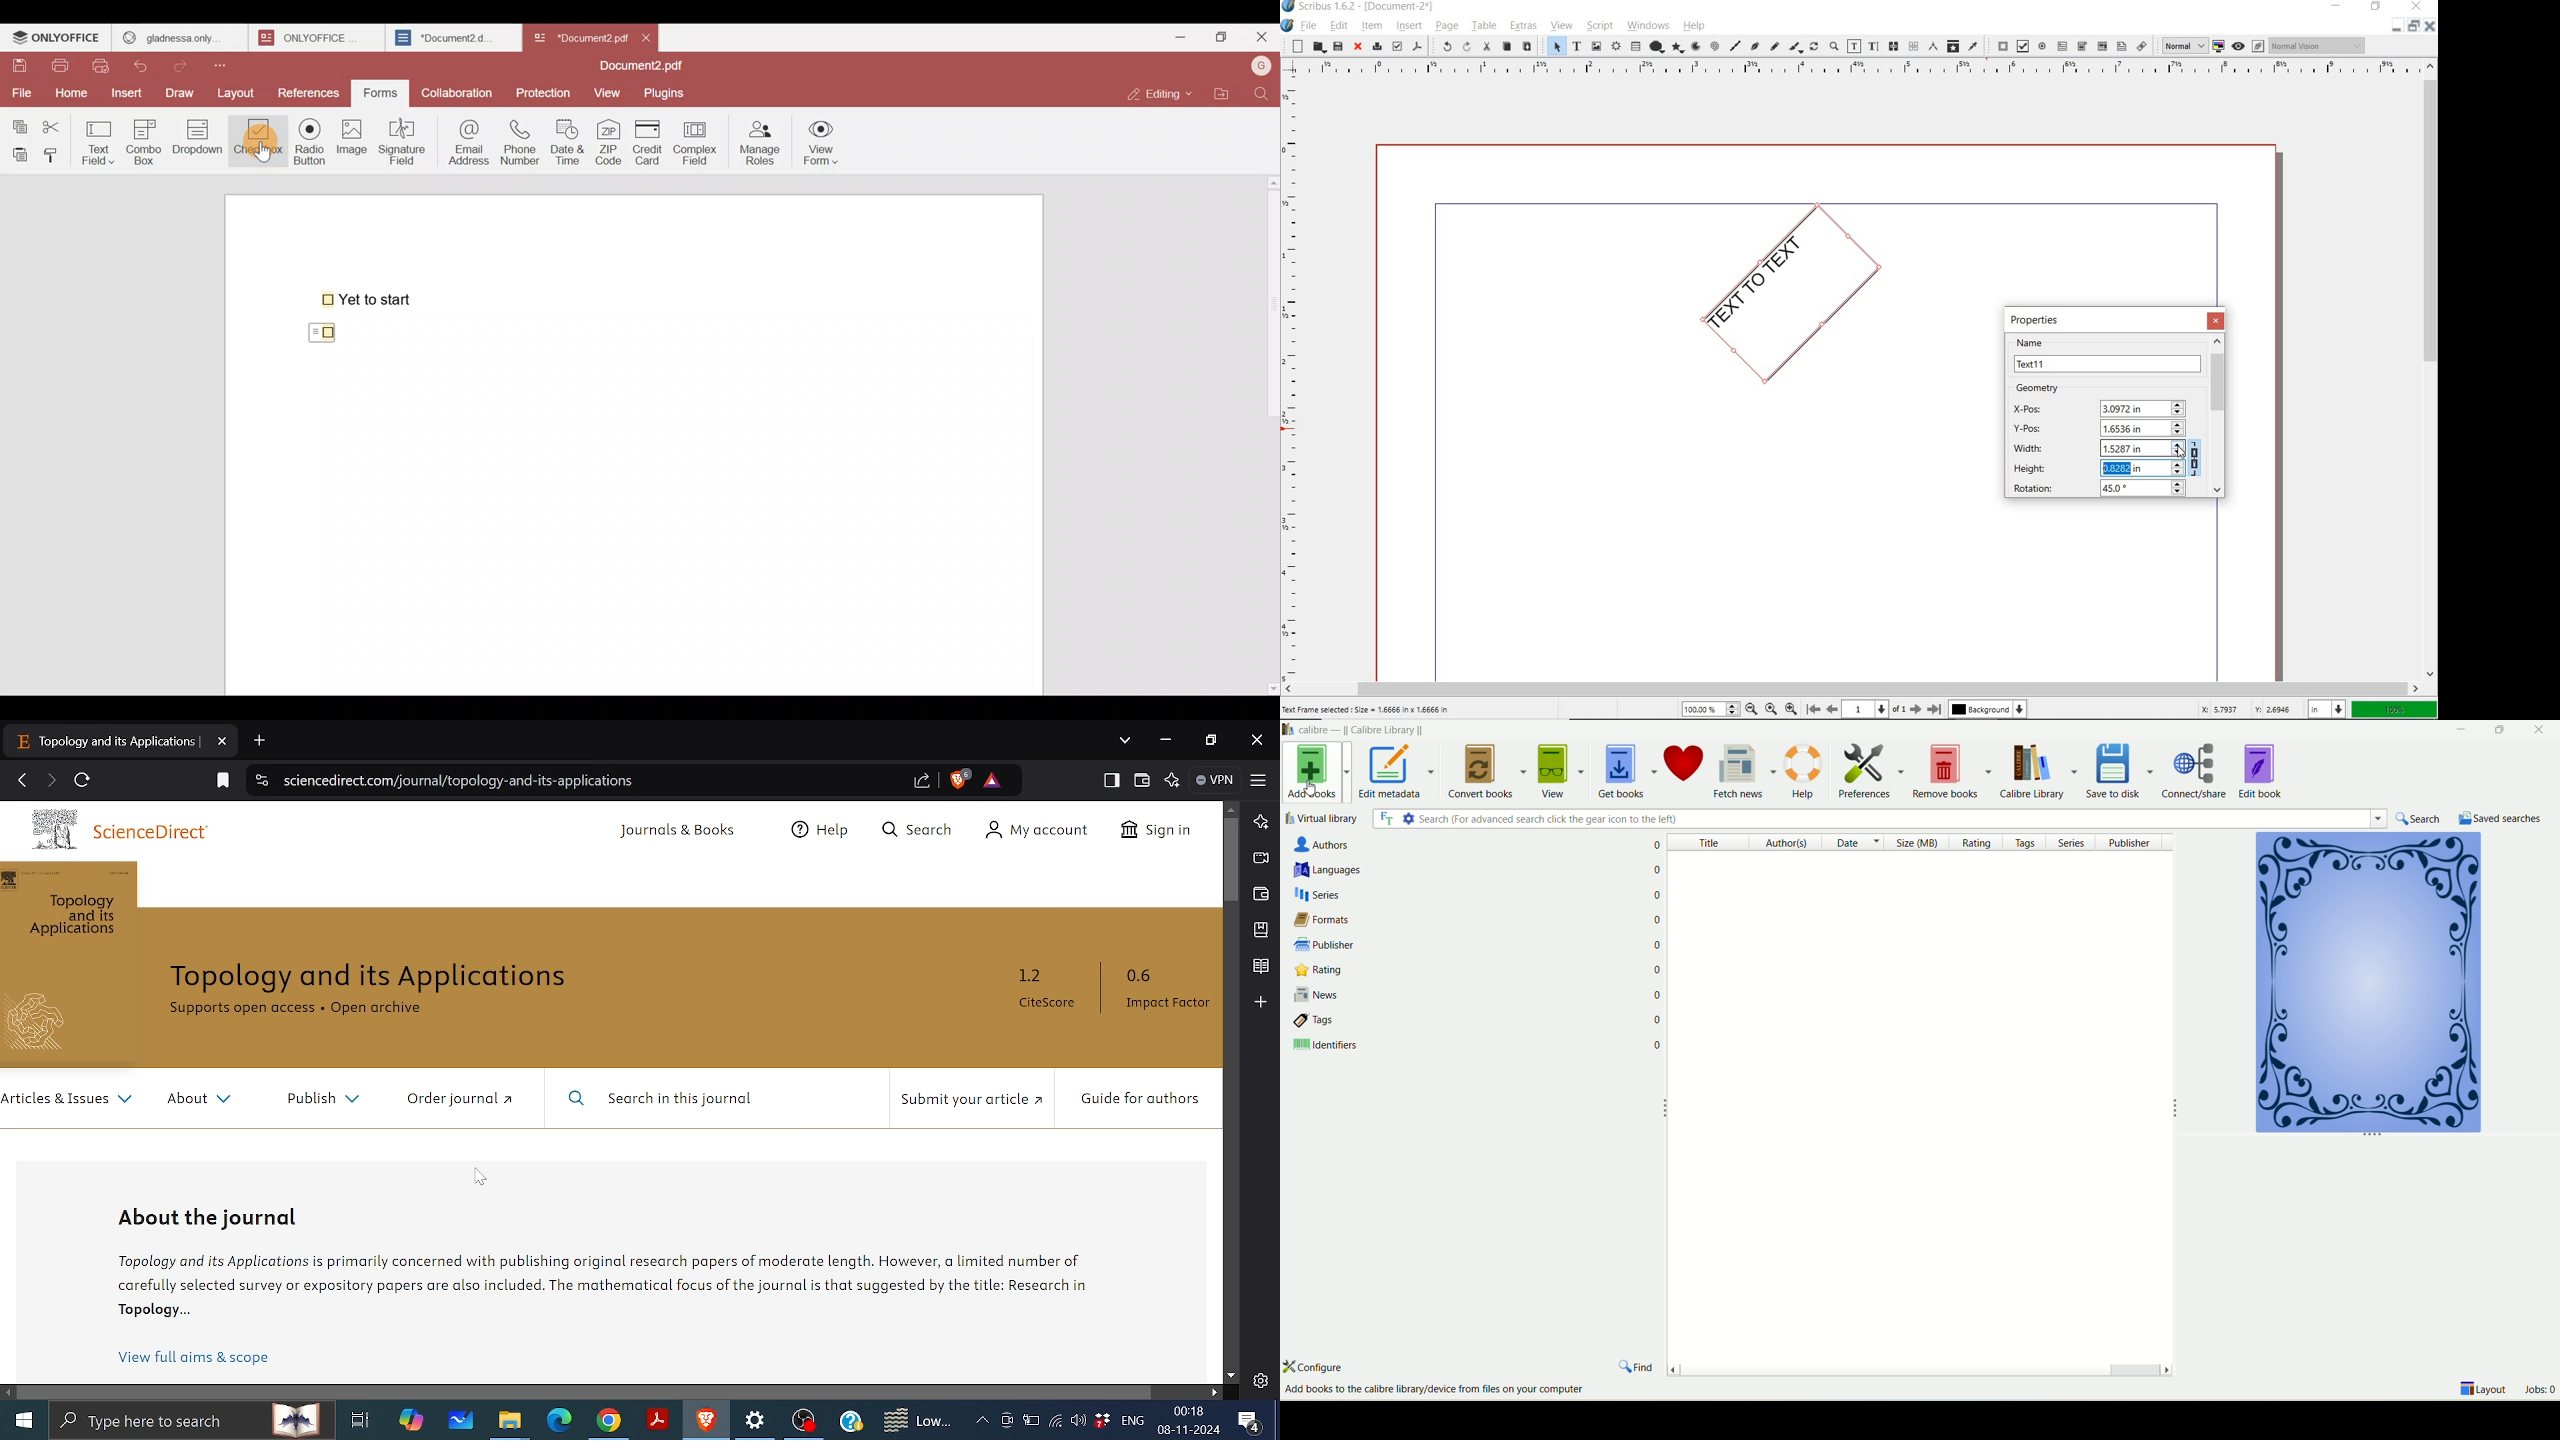 The width and height of the screenshot is (2576, 1456). I want to click on restore, so click(2377, 8).